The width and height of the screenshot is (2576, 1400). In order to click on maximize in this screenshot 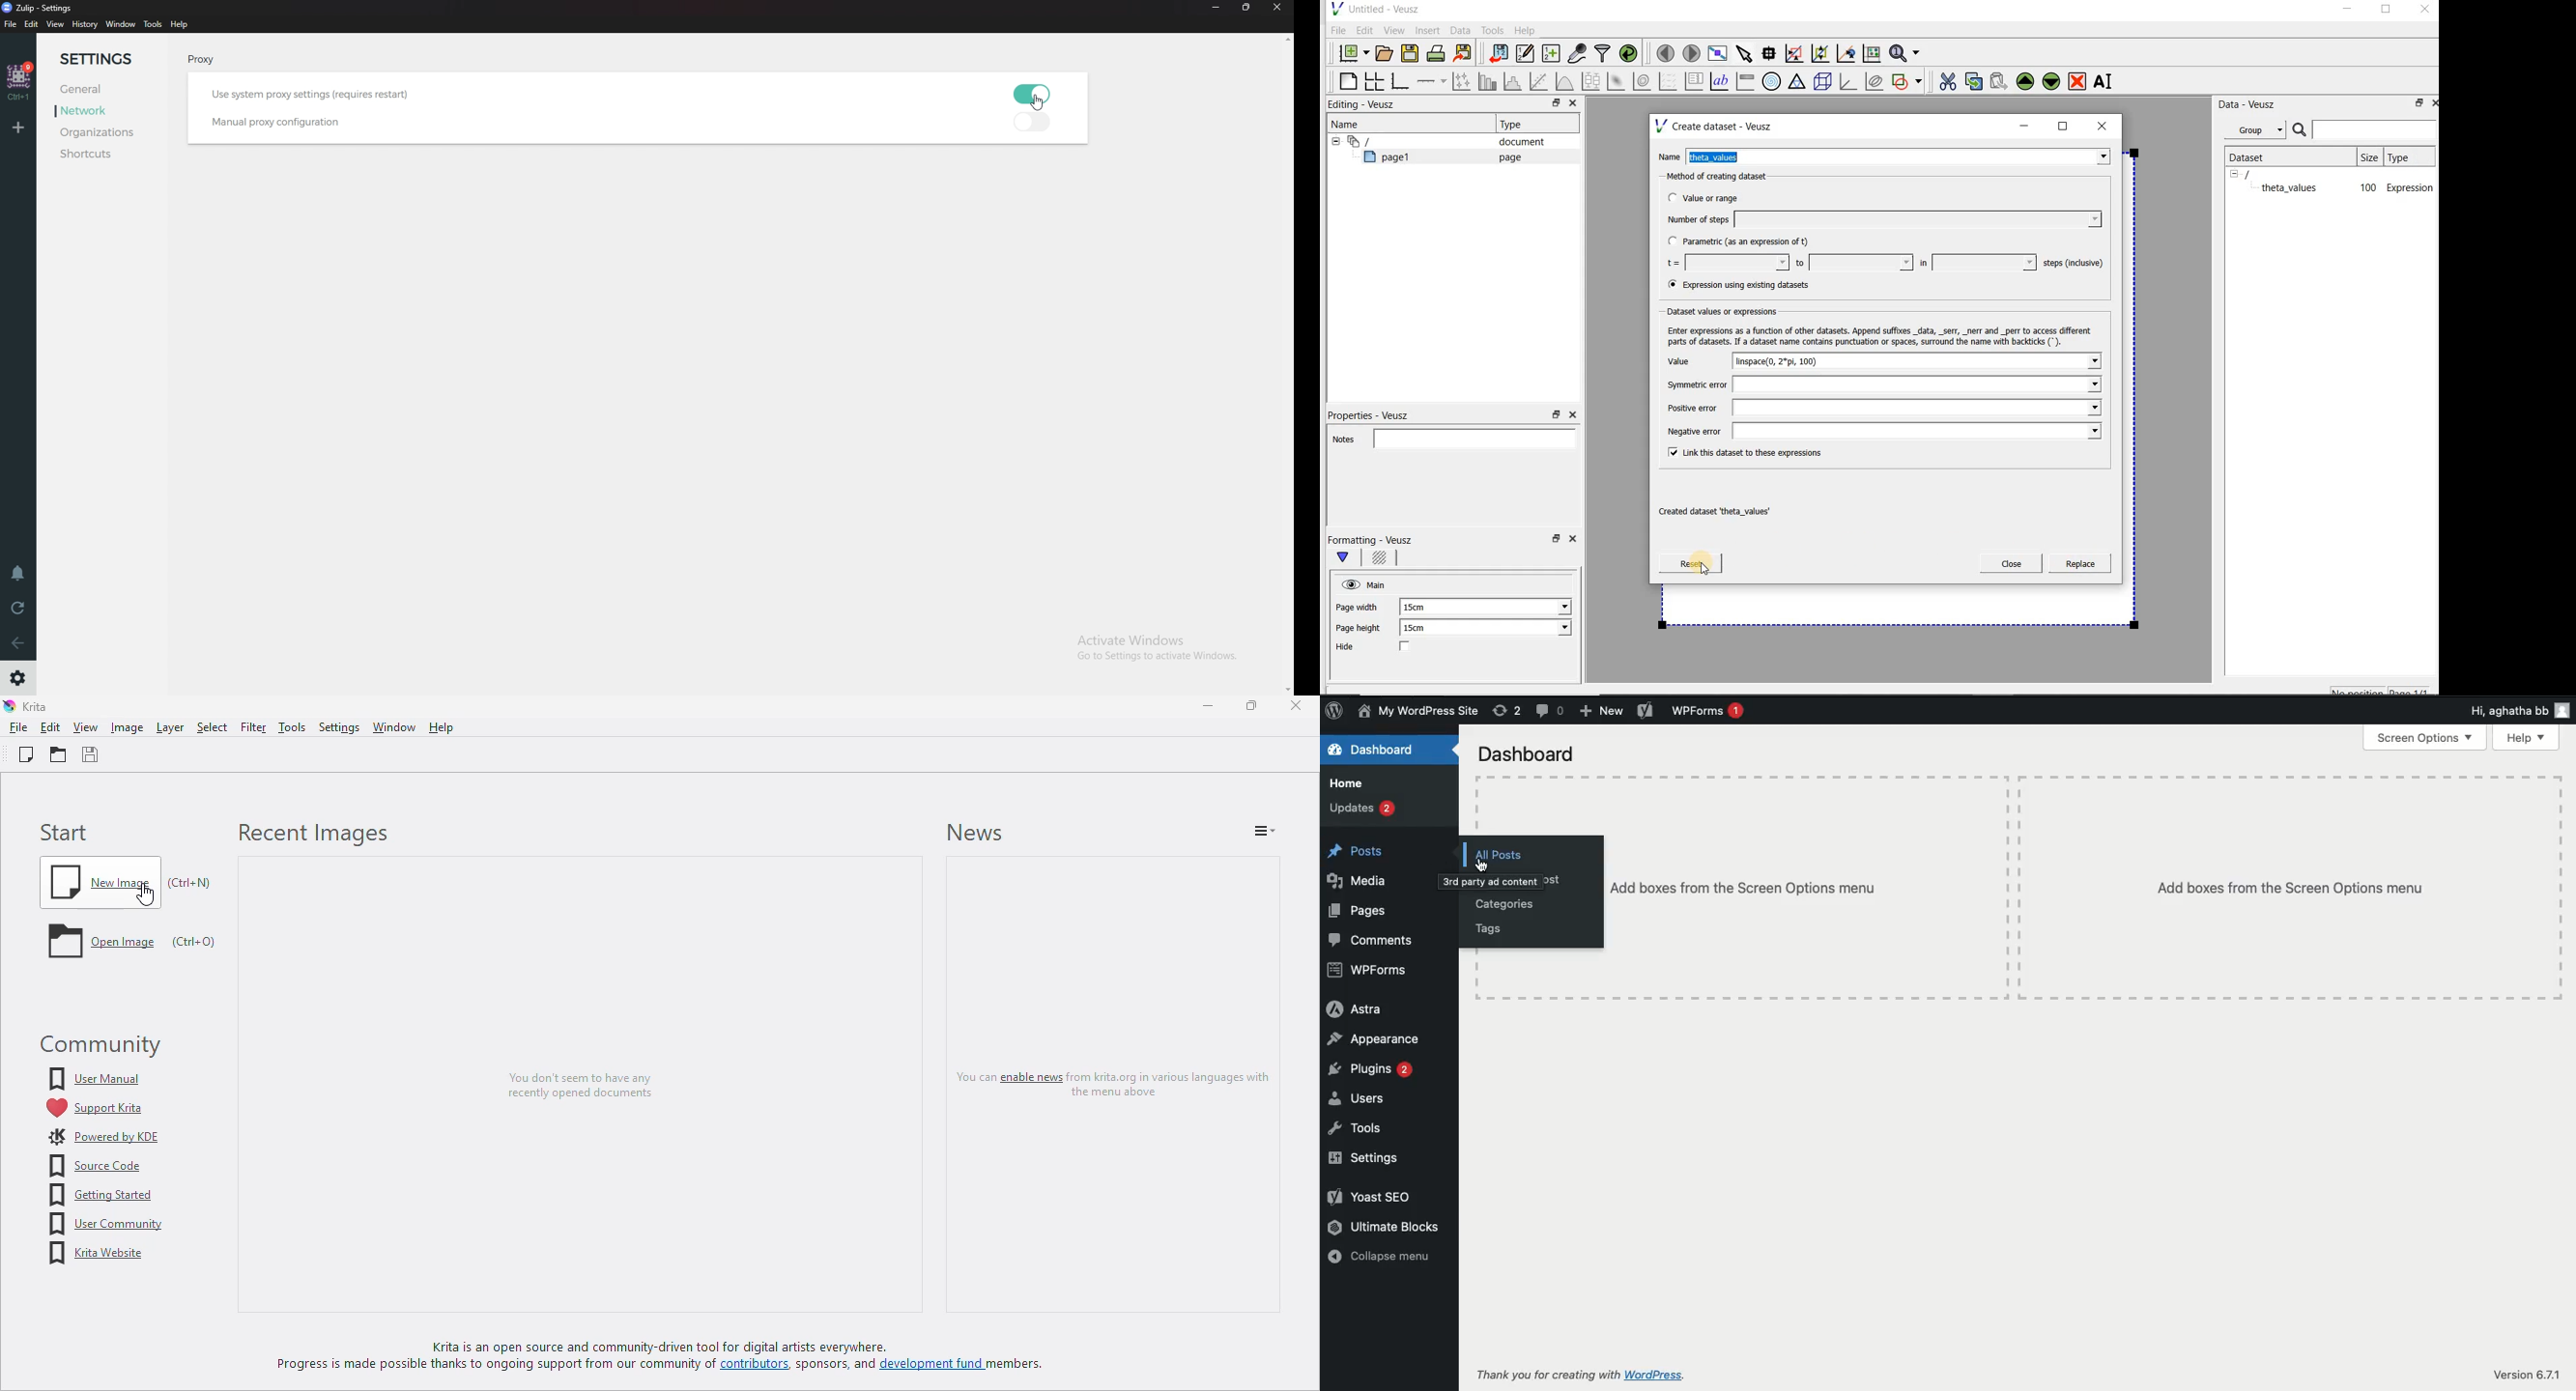, I will do `click(1251, 705)`.